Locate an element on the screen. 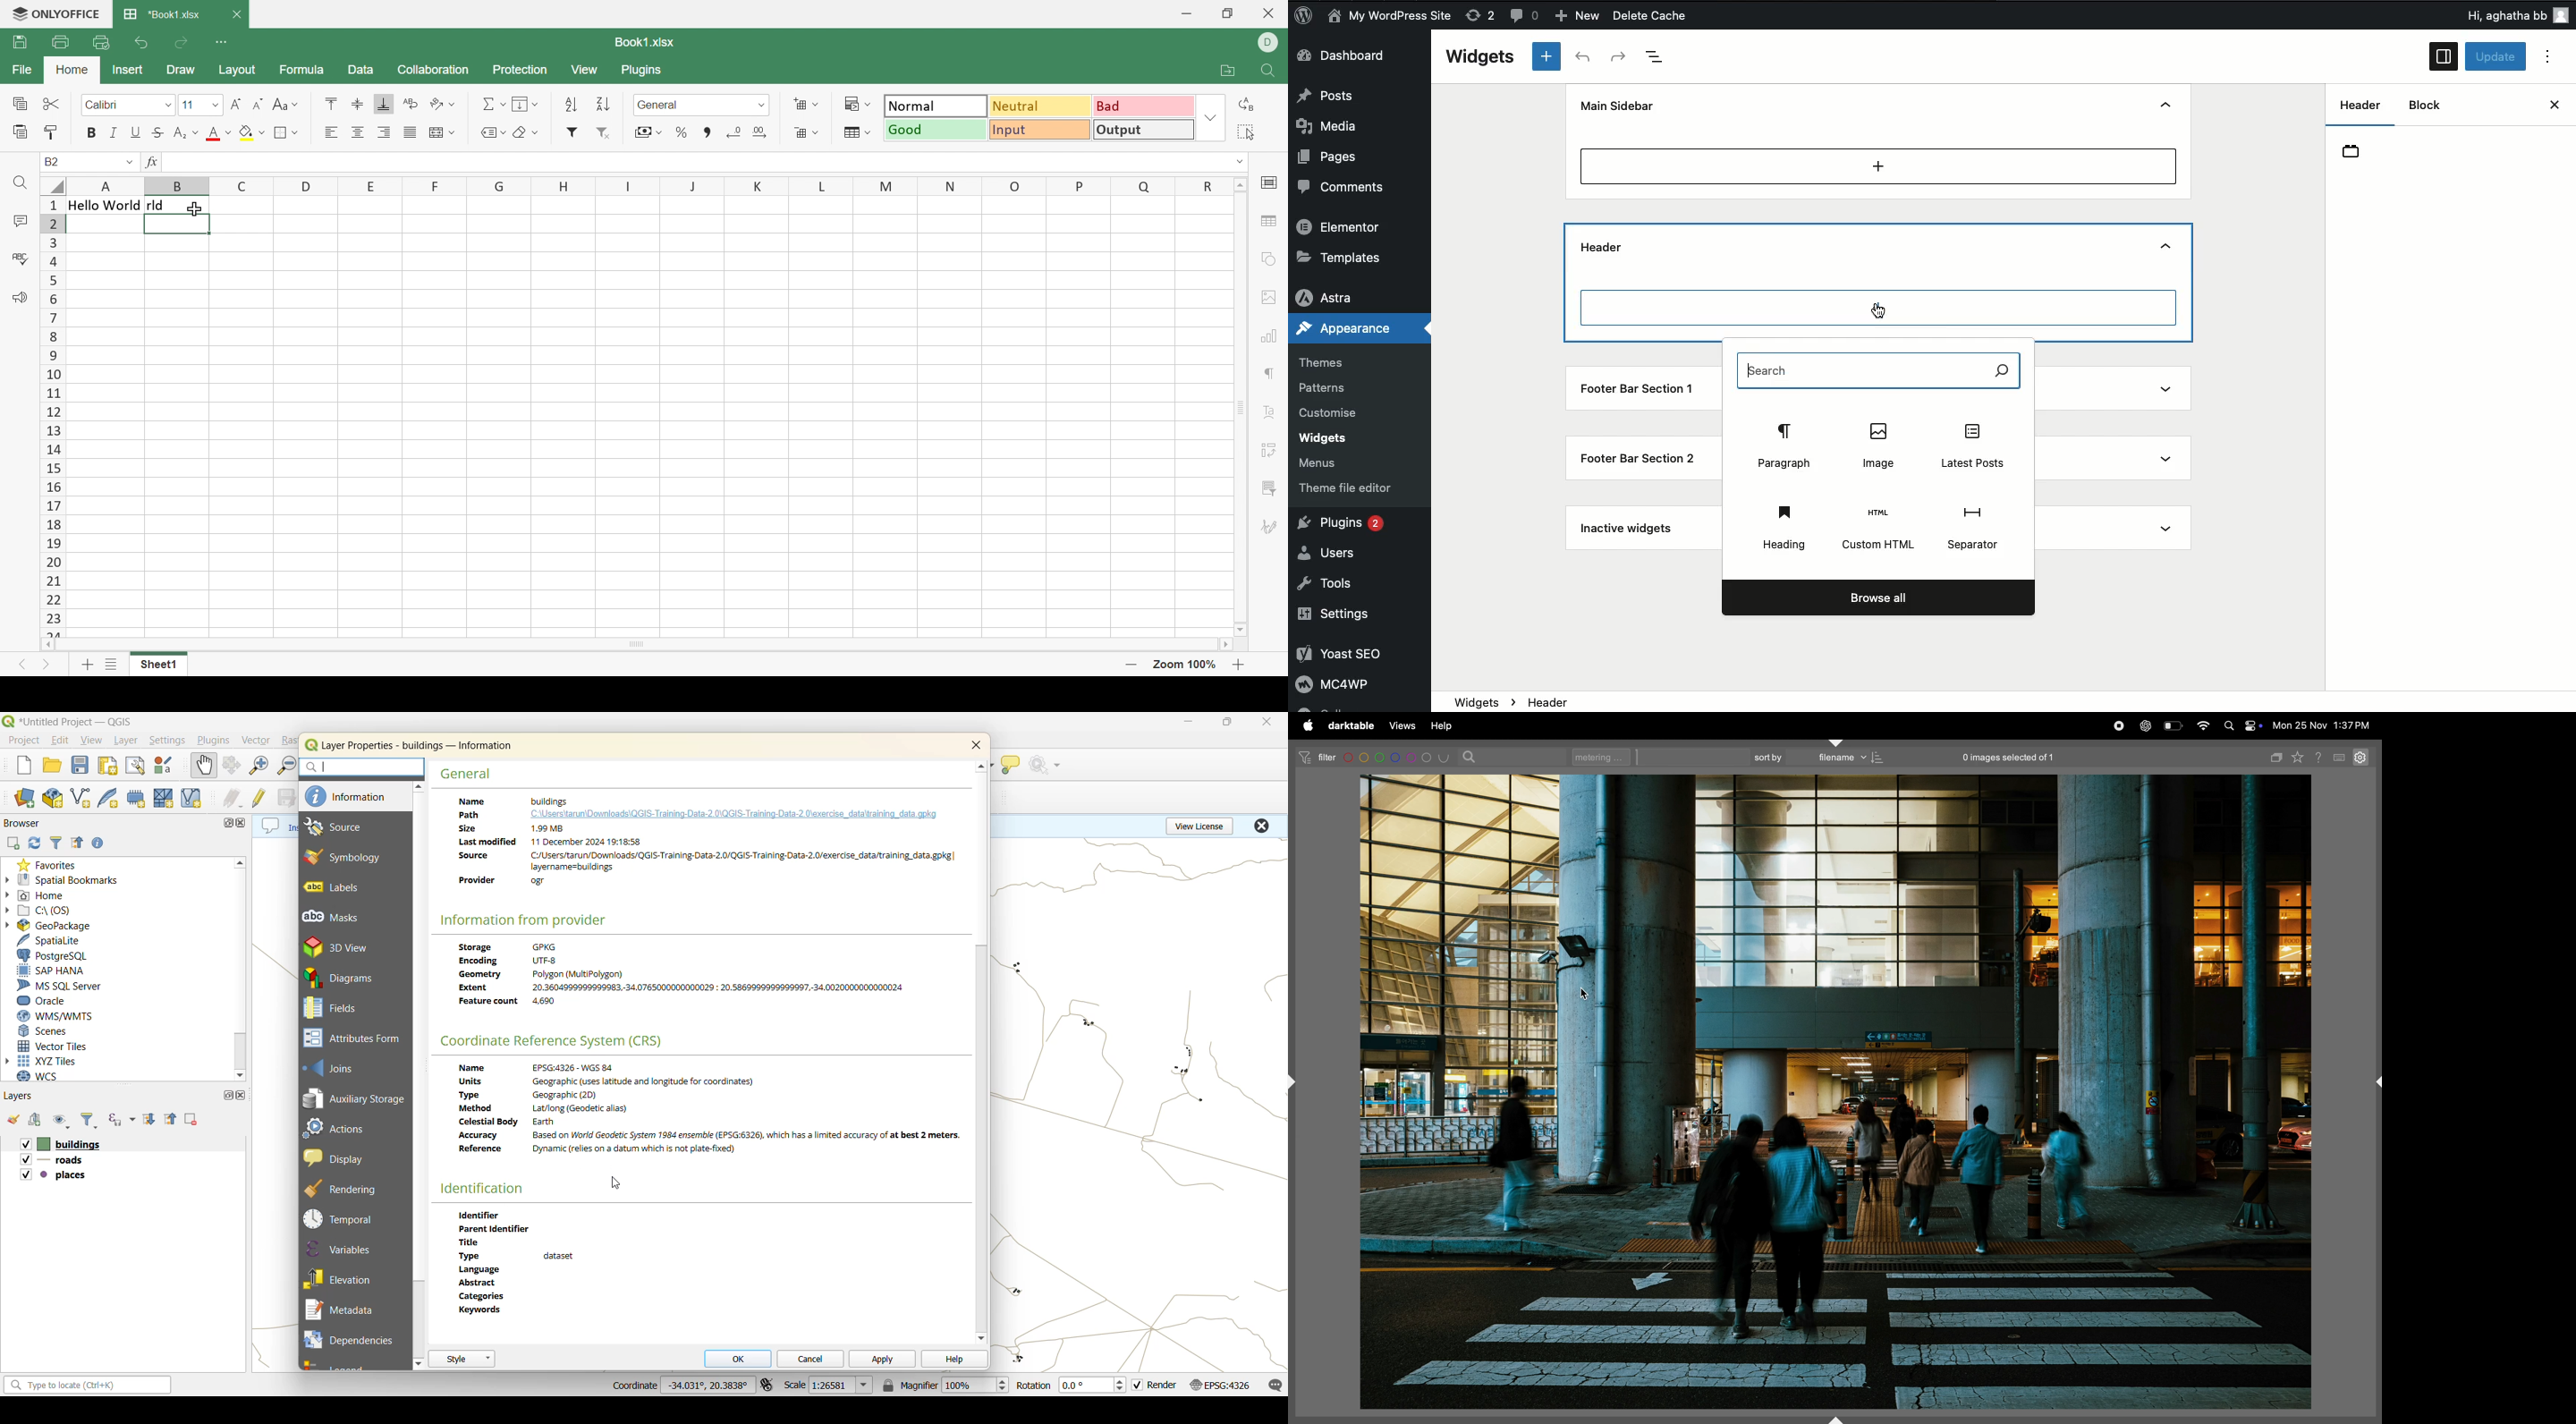 The height and width of the screenshot is (1428, 2576). Comma style is located at coordinates (709, 131).